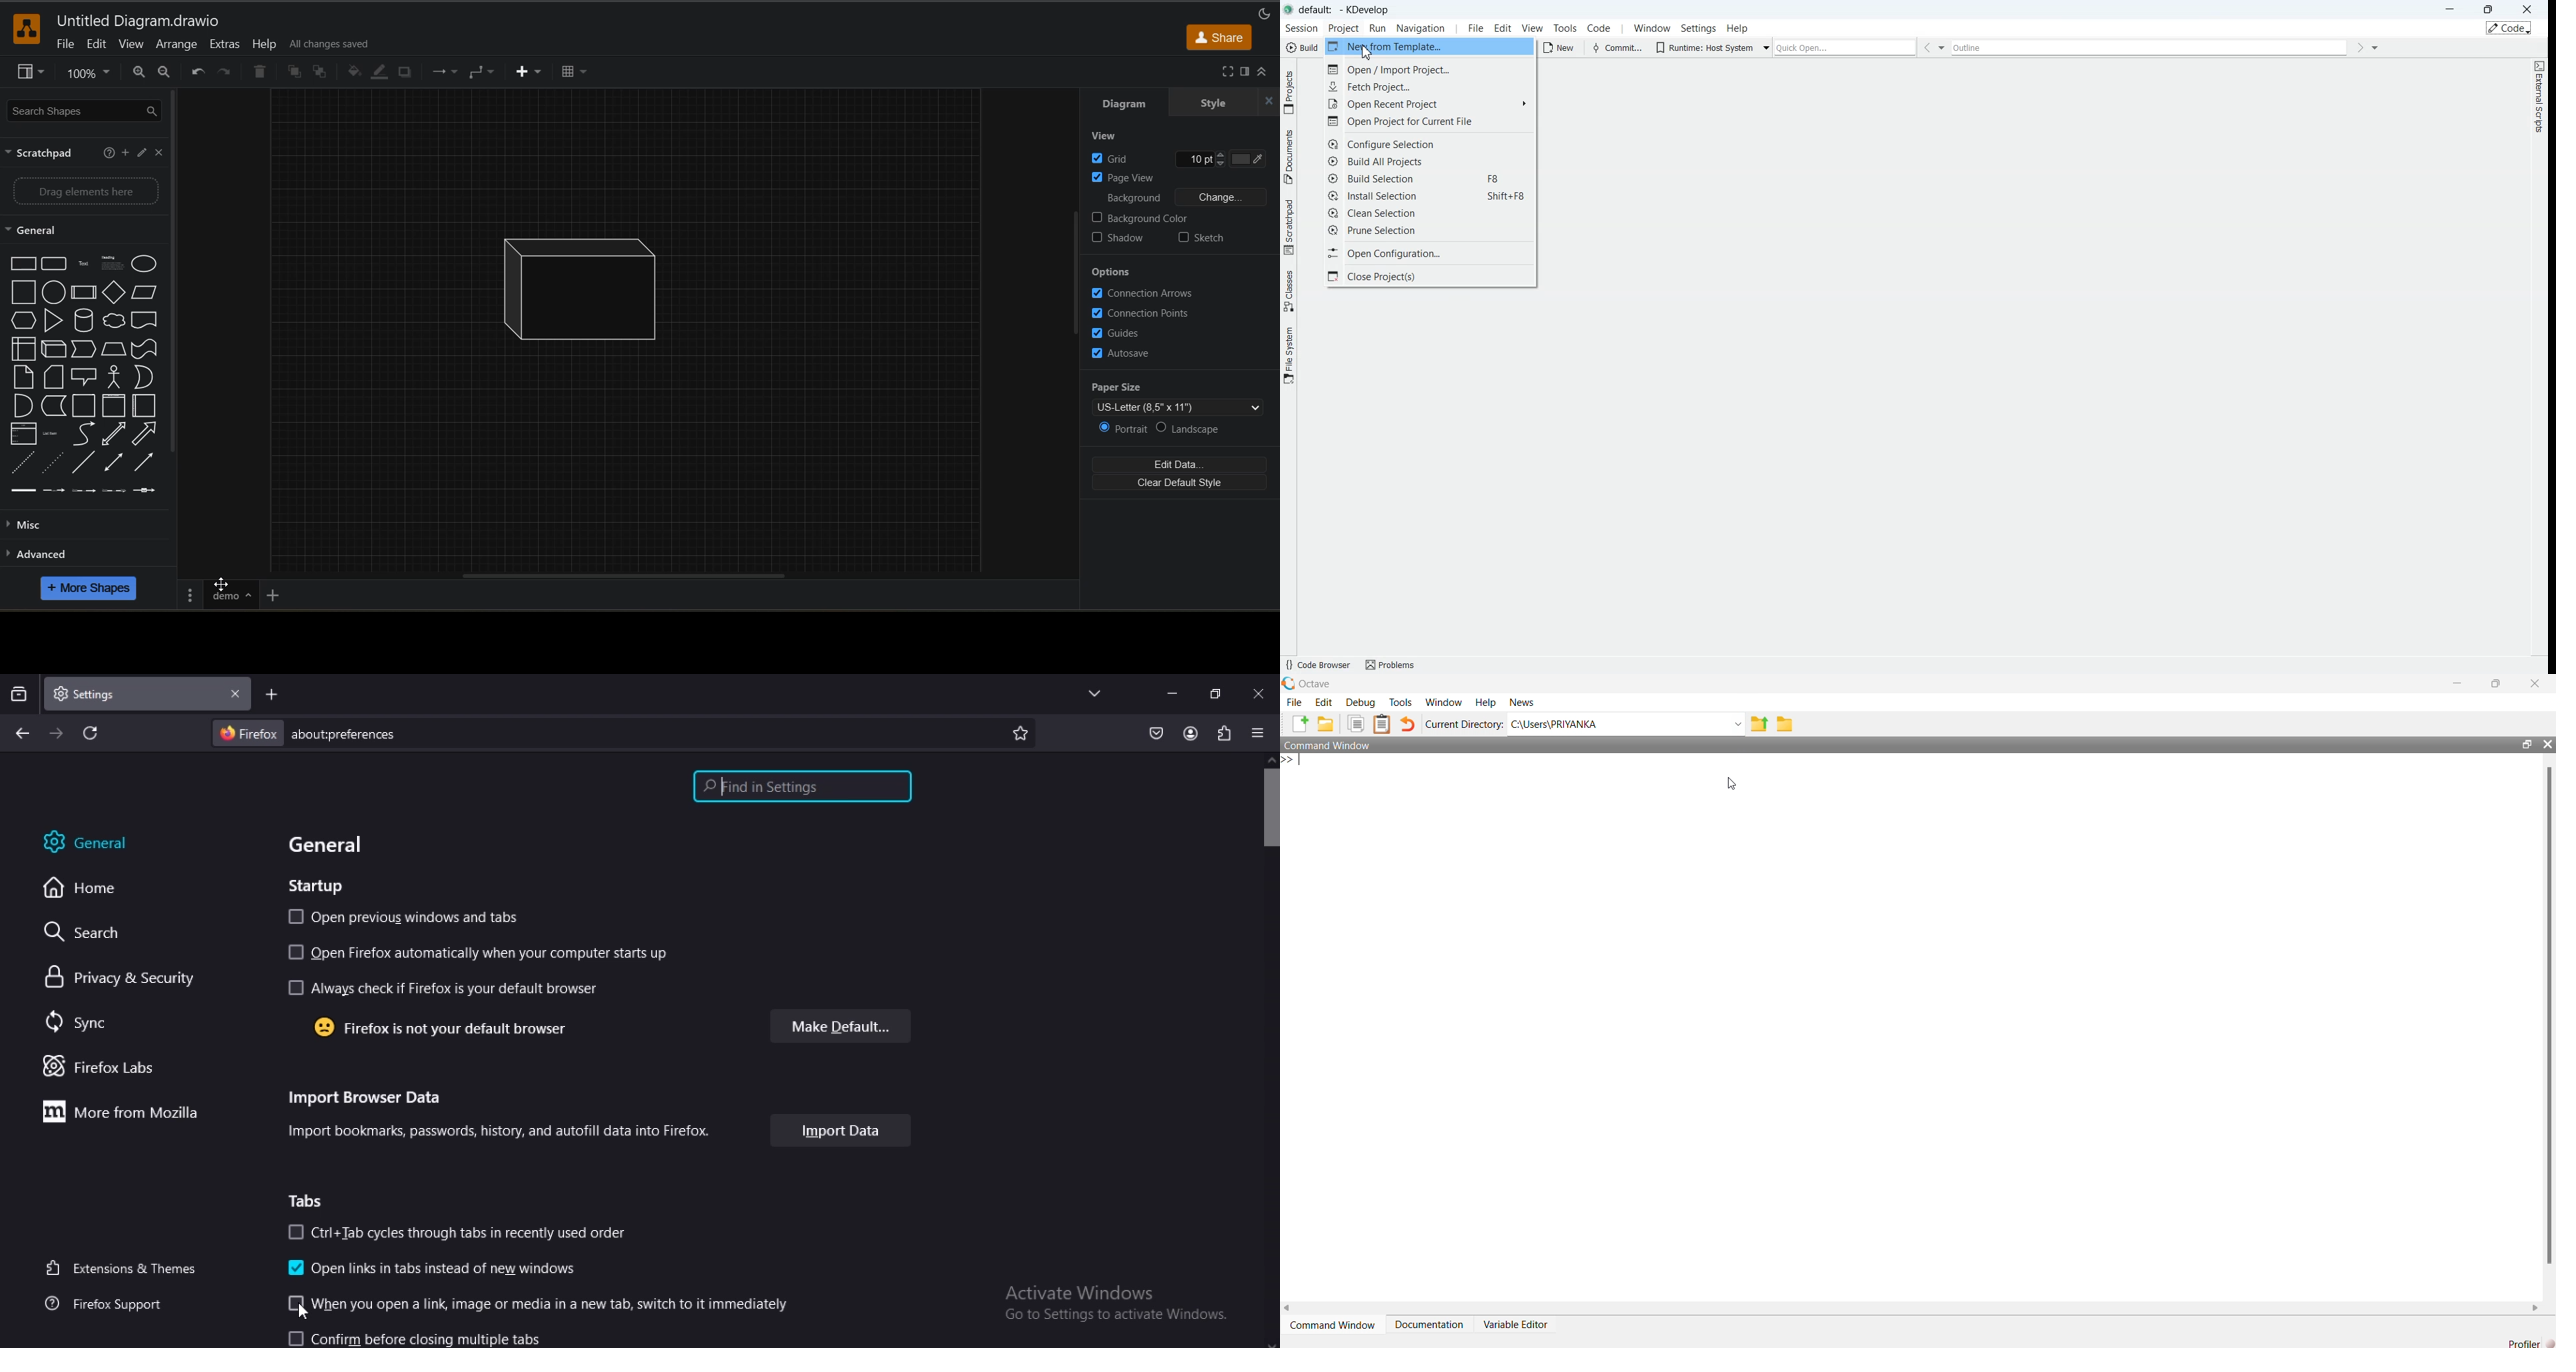  I want to click on grid, so click(1119, 159).